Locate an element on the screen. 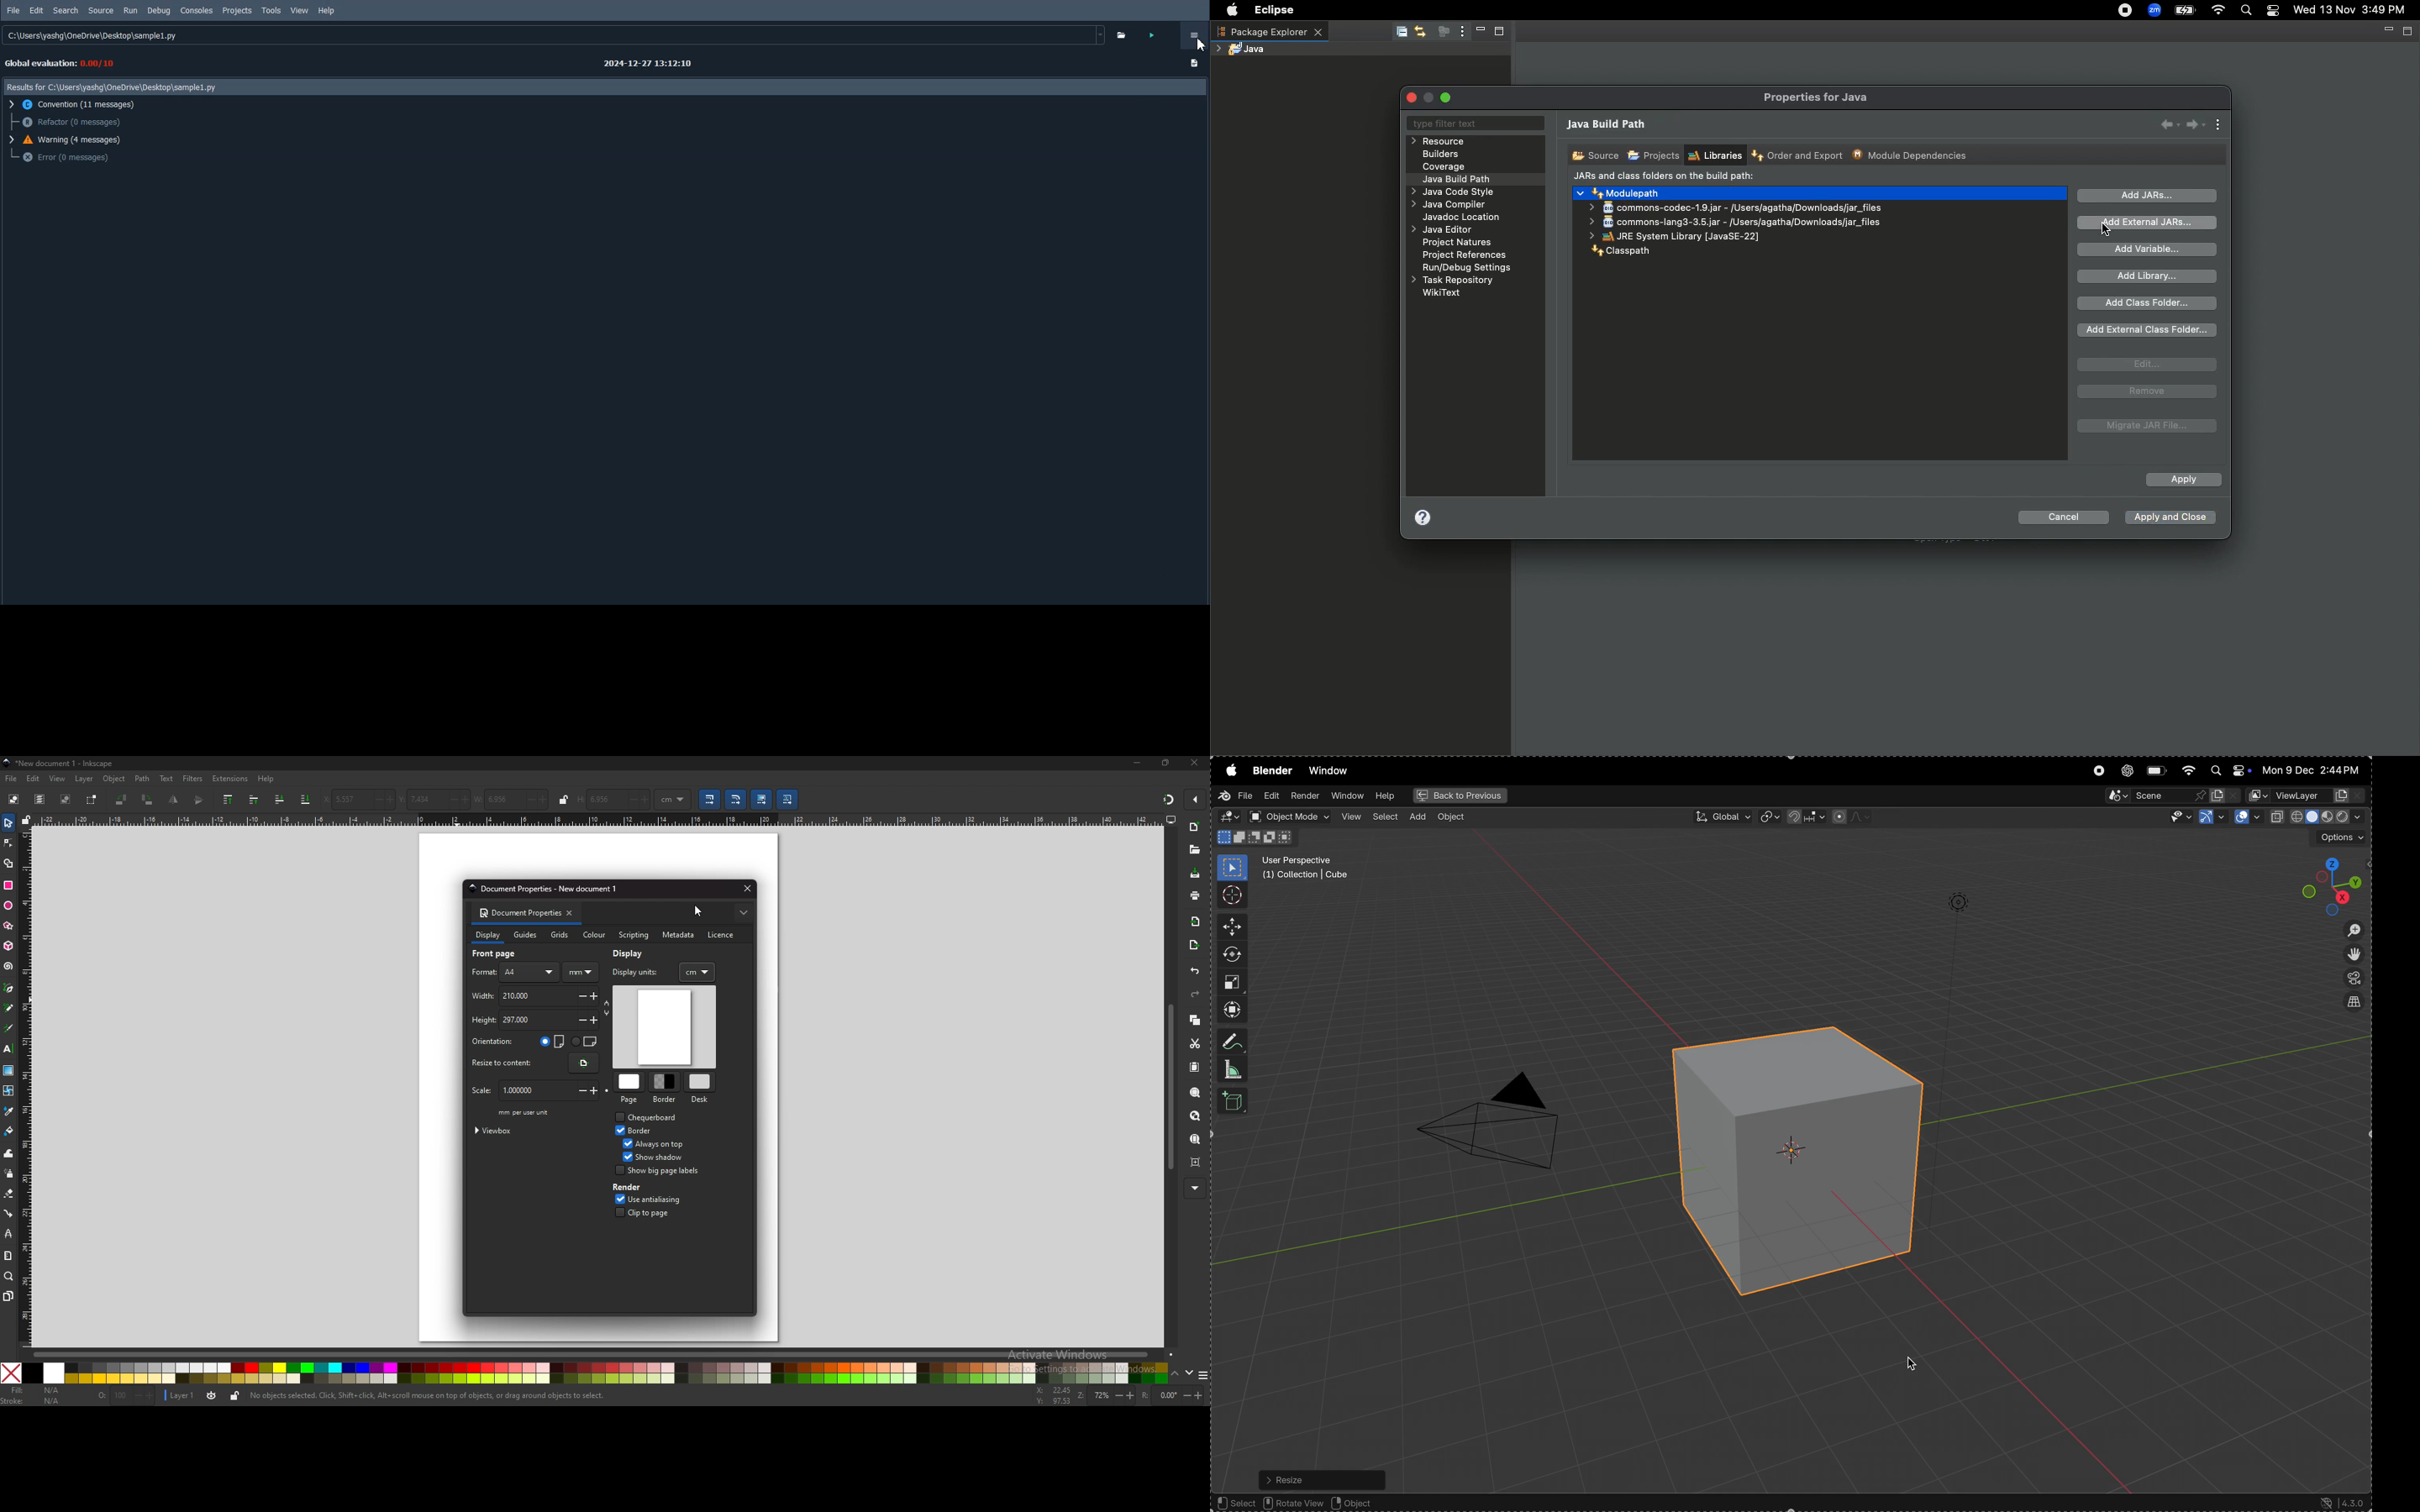  path is located at coordinates (141, 779).